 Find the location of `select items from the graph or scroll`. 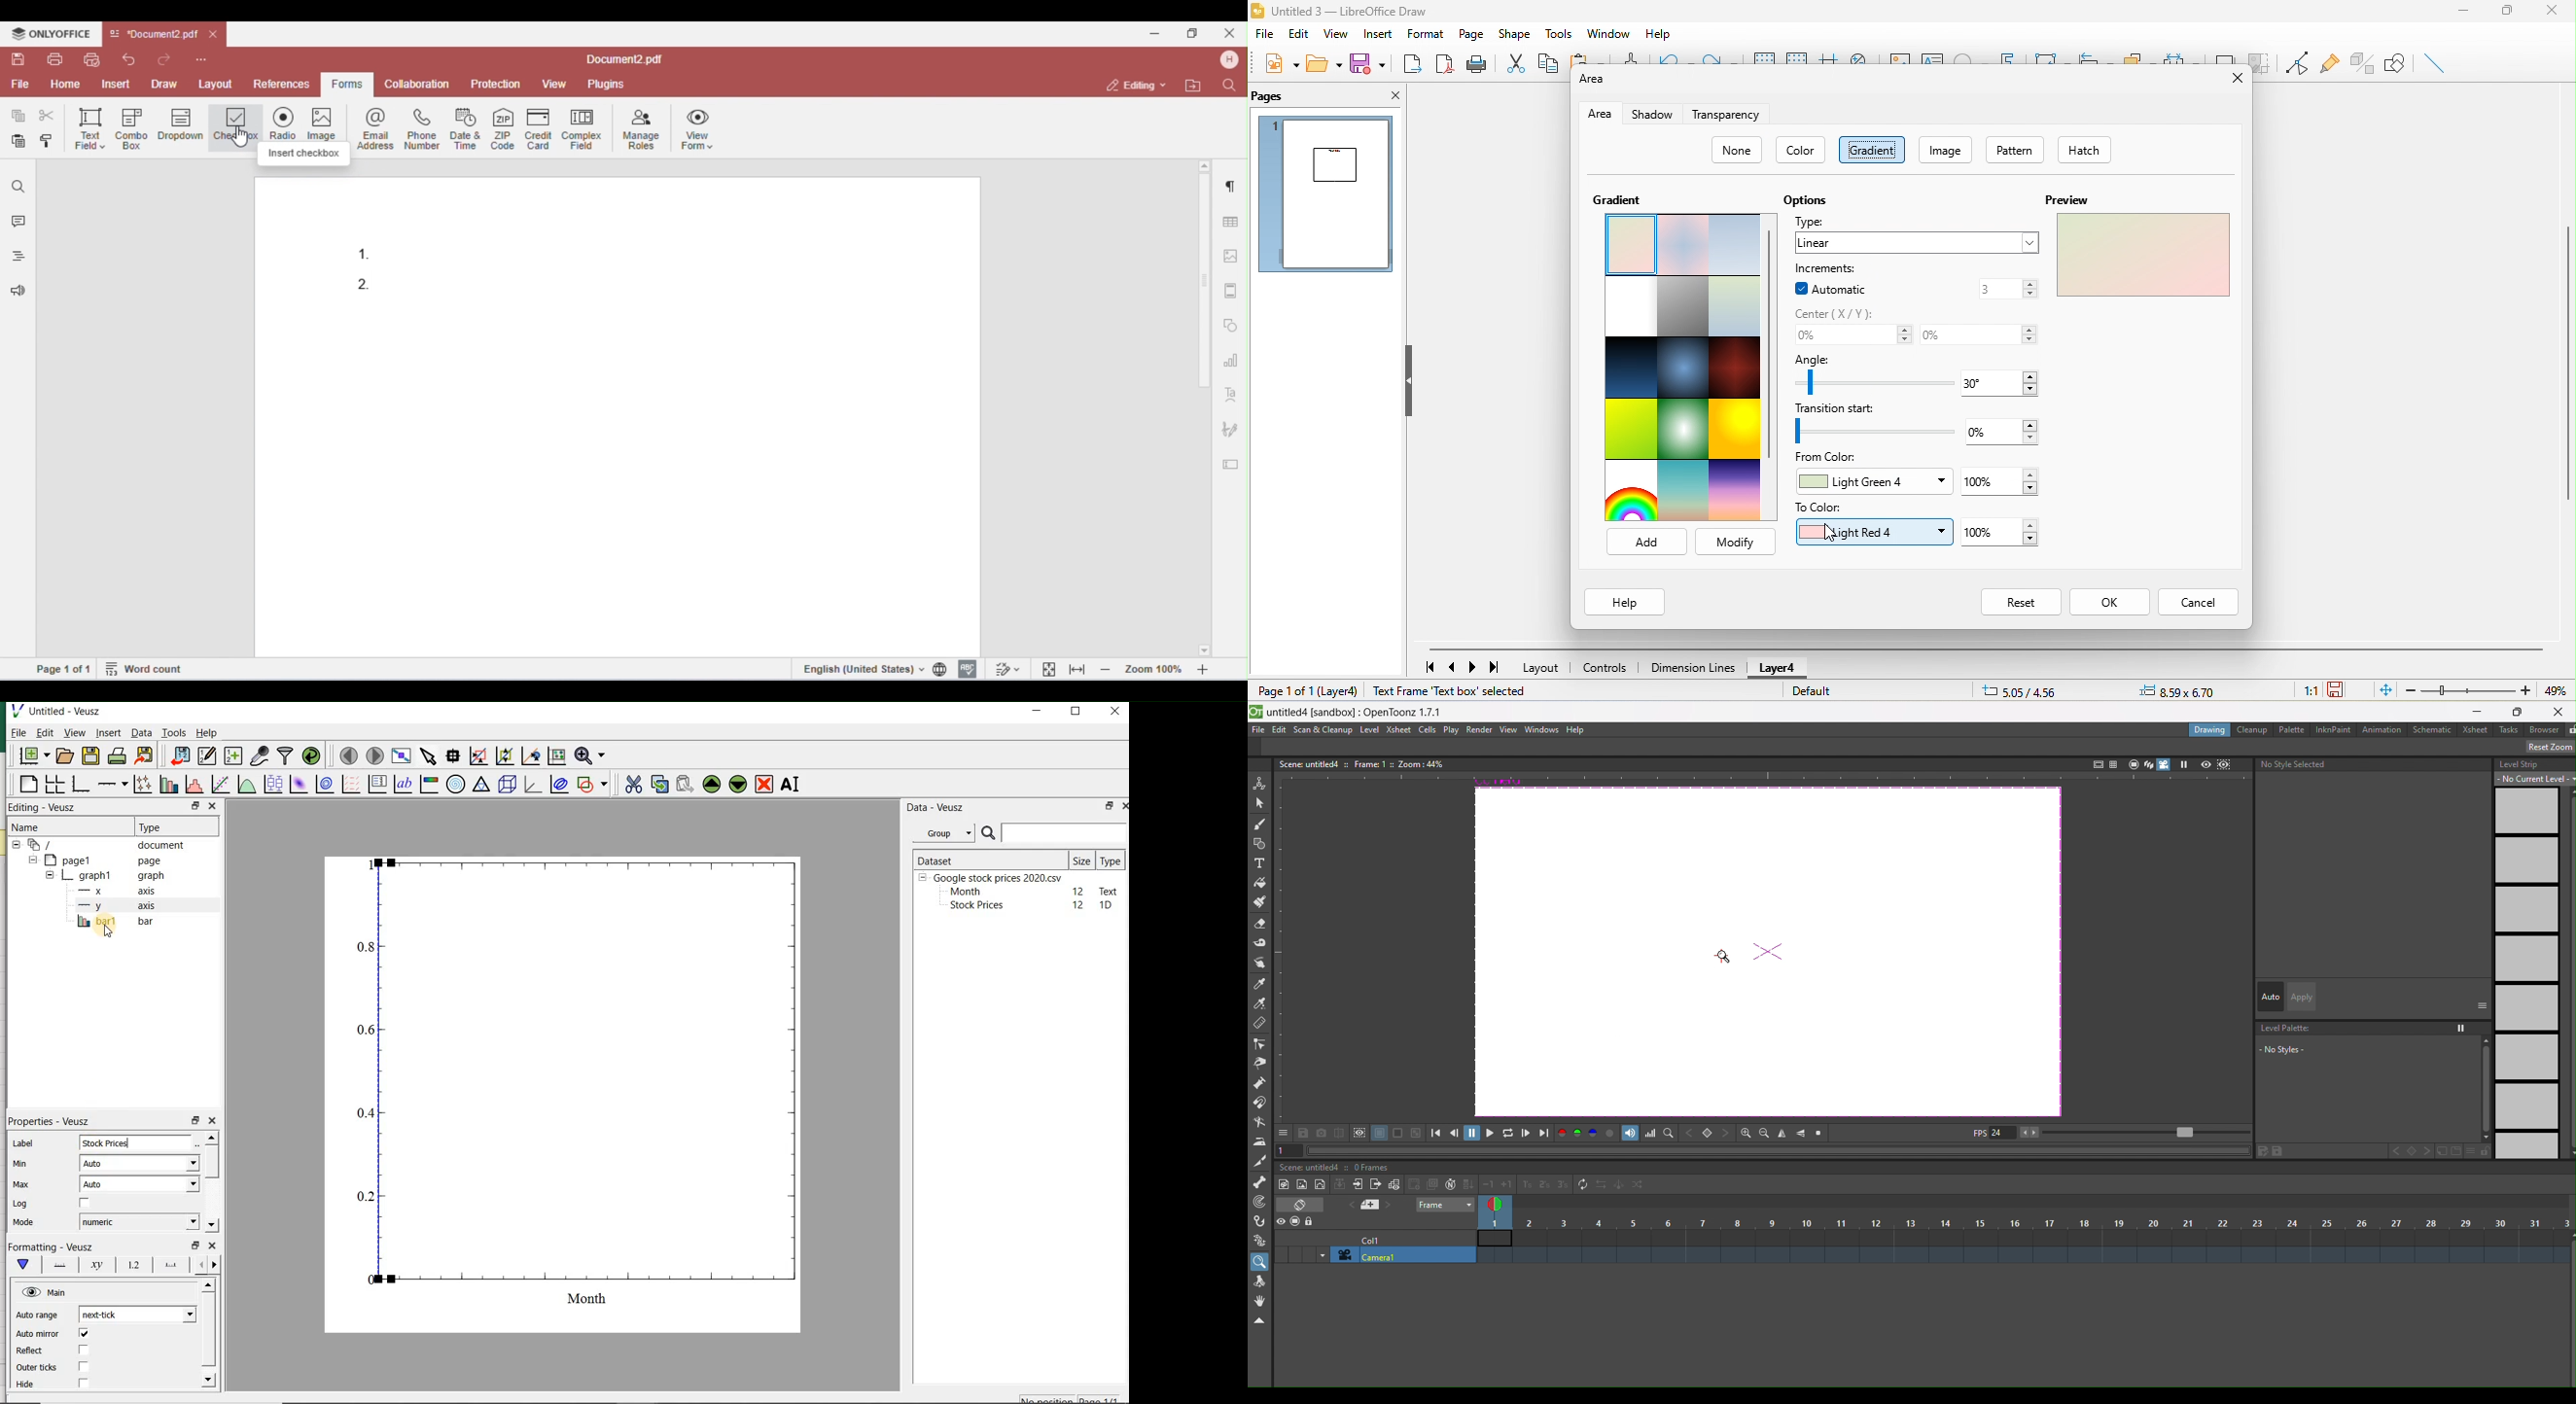

select items from the graph or scroll is located at coordinates (428, 756).